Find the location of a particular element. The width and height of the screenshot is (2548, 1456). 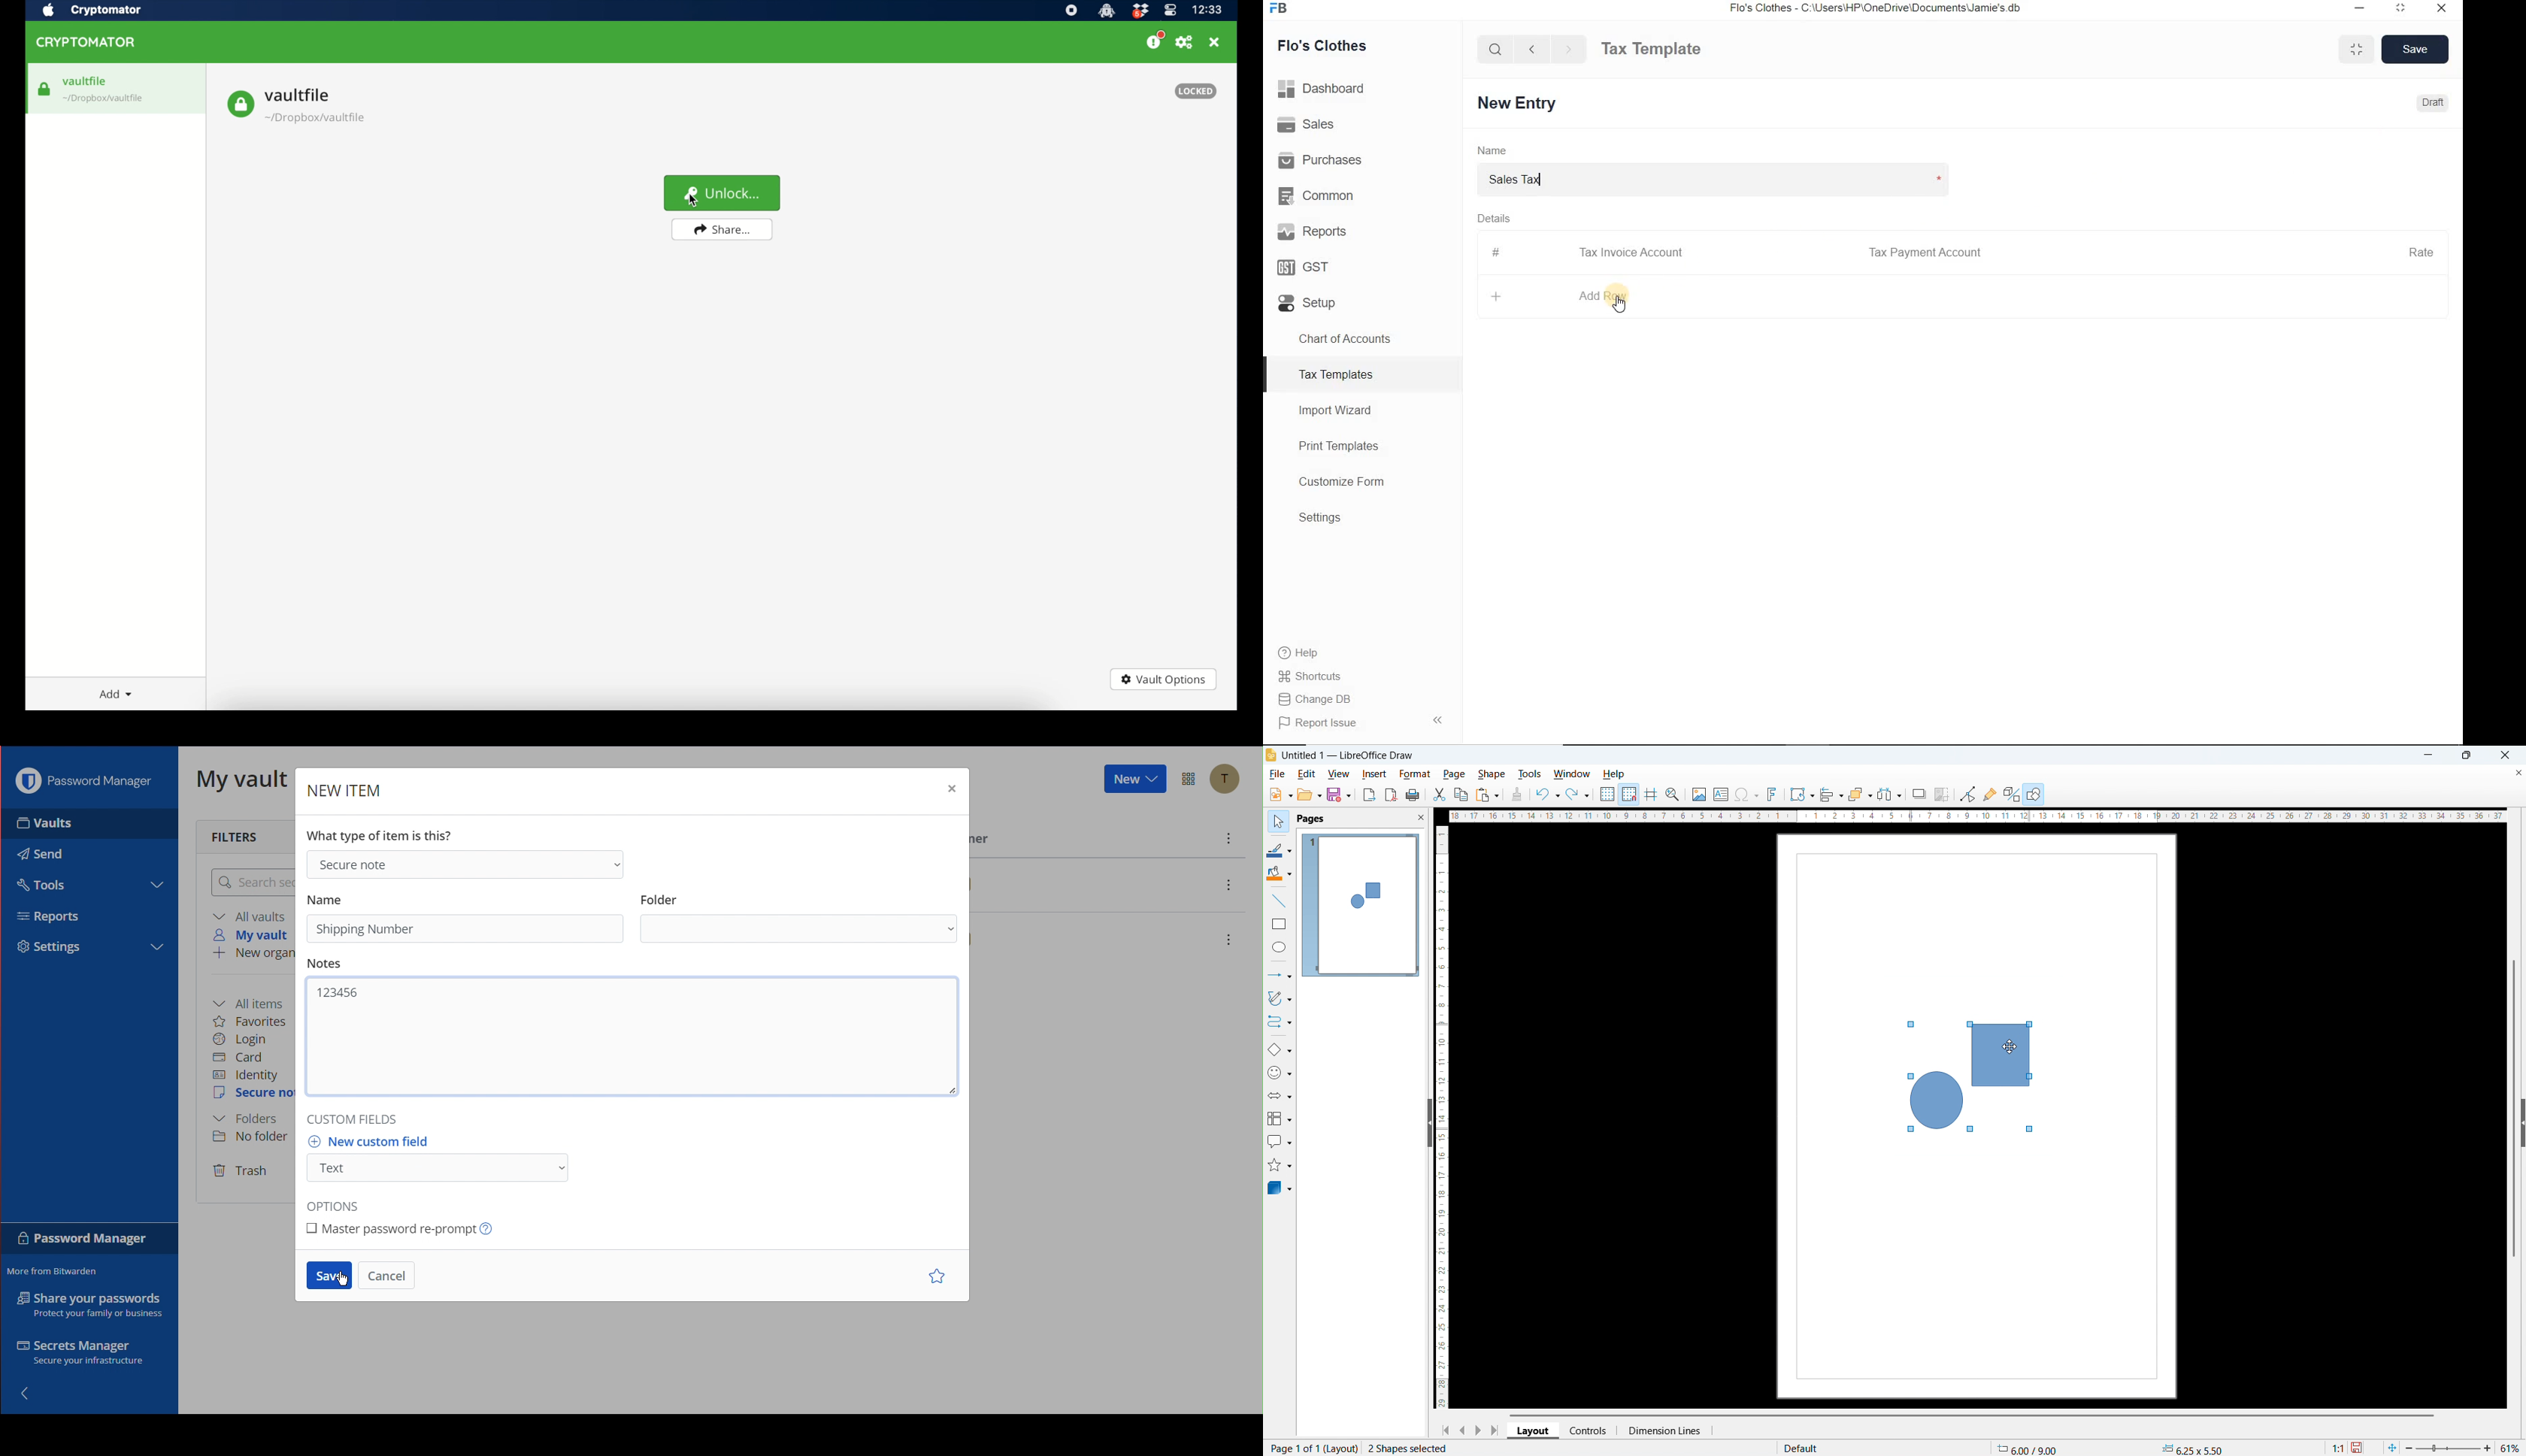

insert symbols is located at coordinates (1746, 795).